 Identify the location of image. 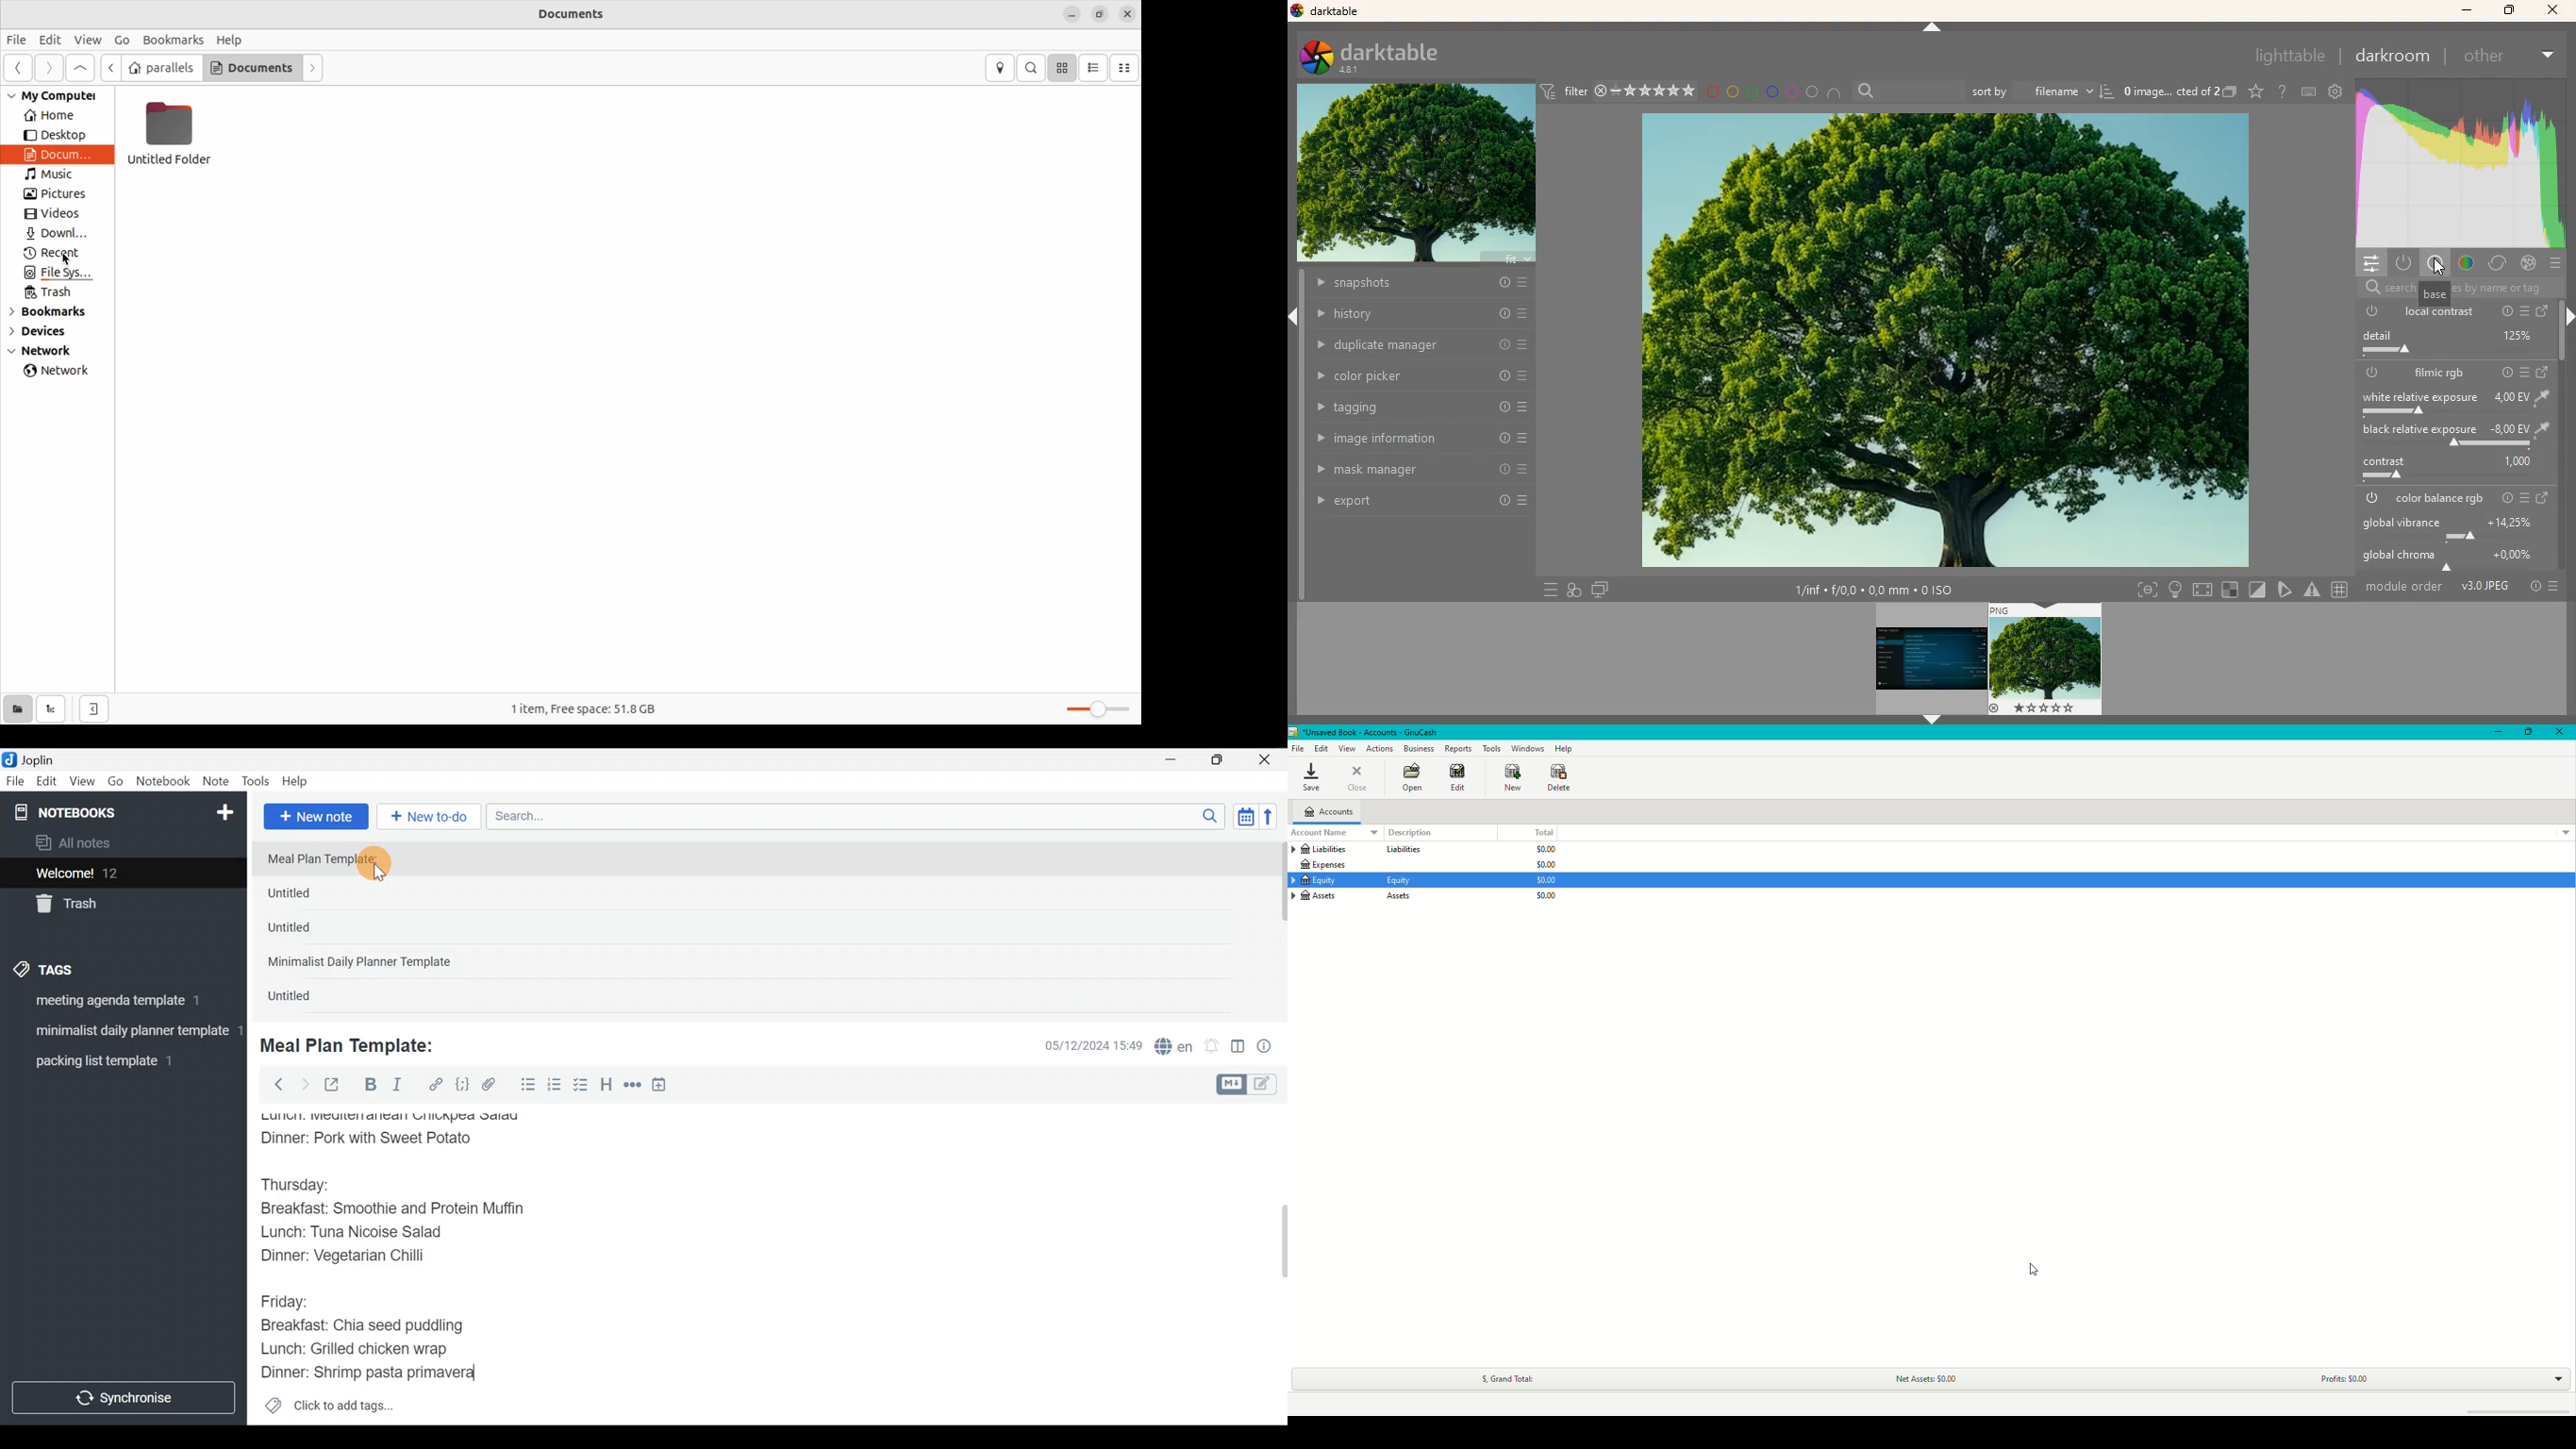
(2485, 589).